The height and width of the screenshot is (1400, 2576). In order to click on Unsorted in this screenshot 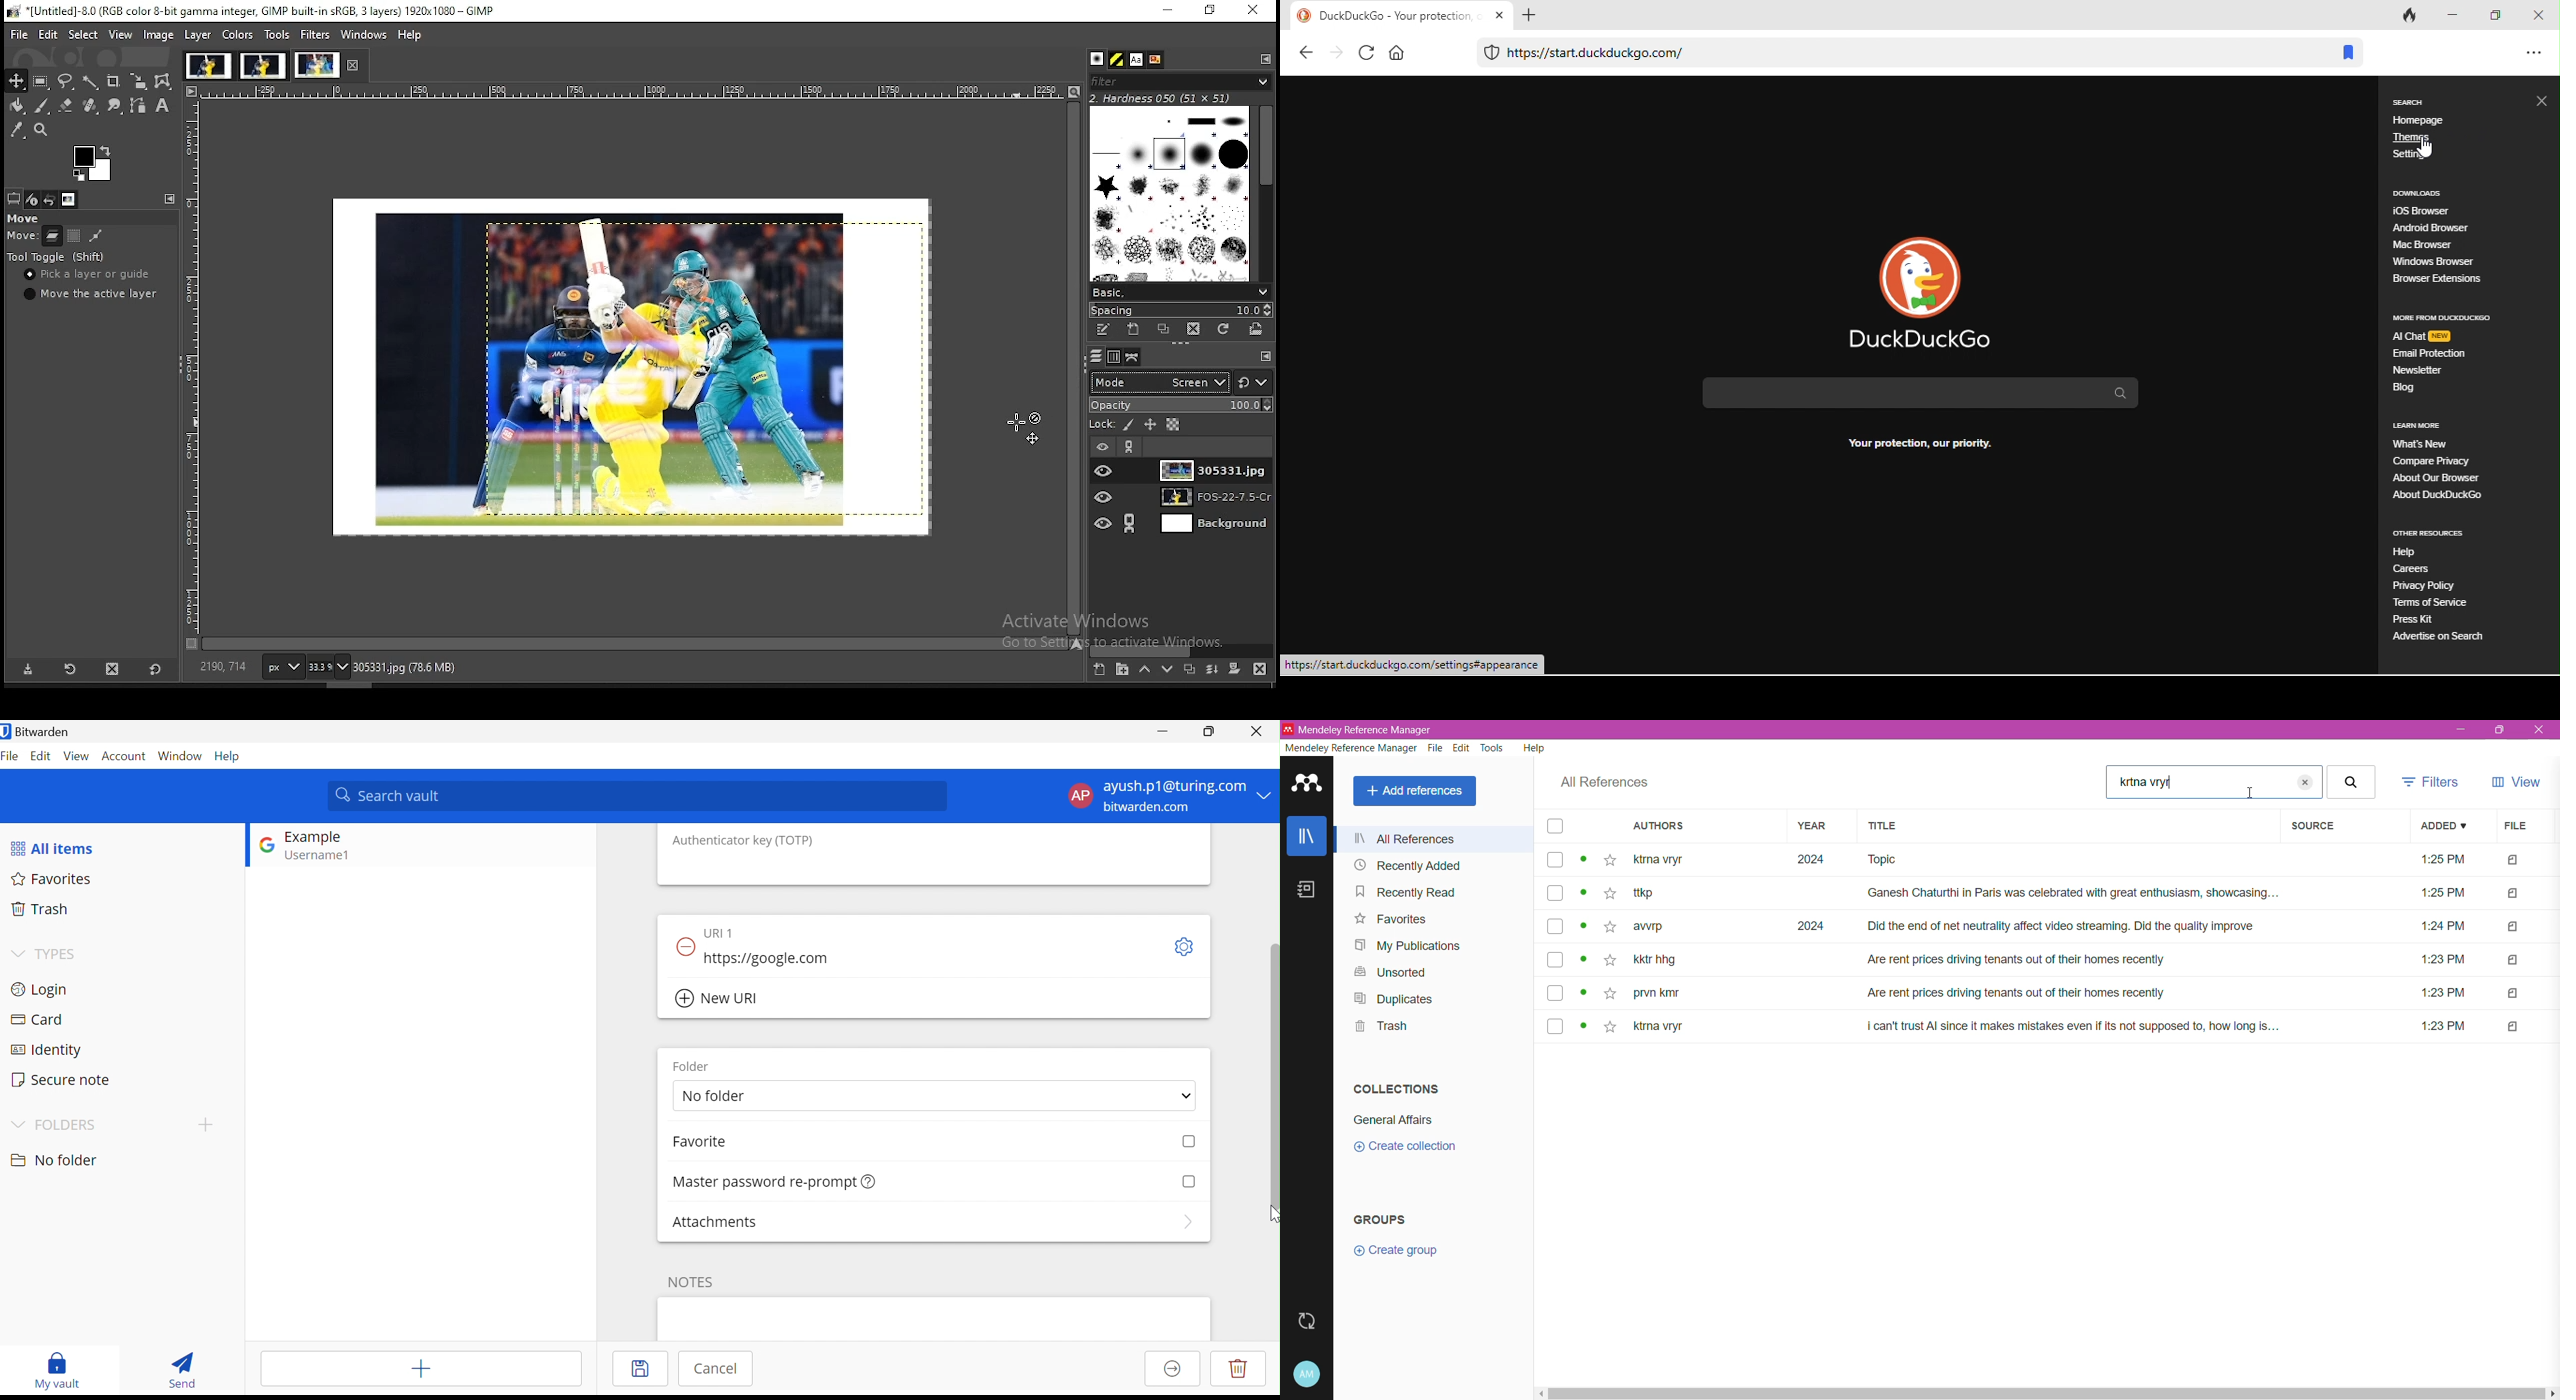, I will do `click(1387, 973)`.